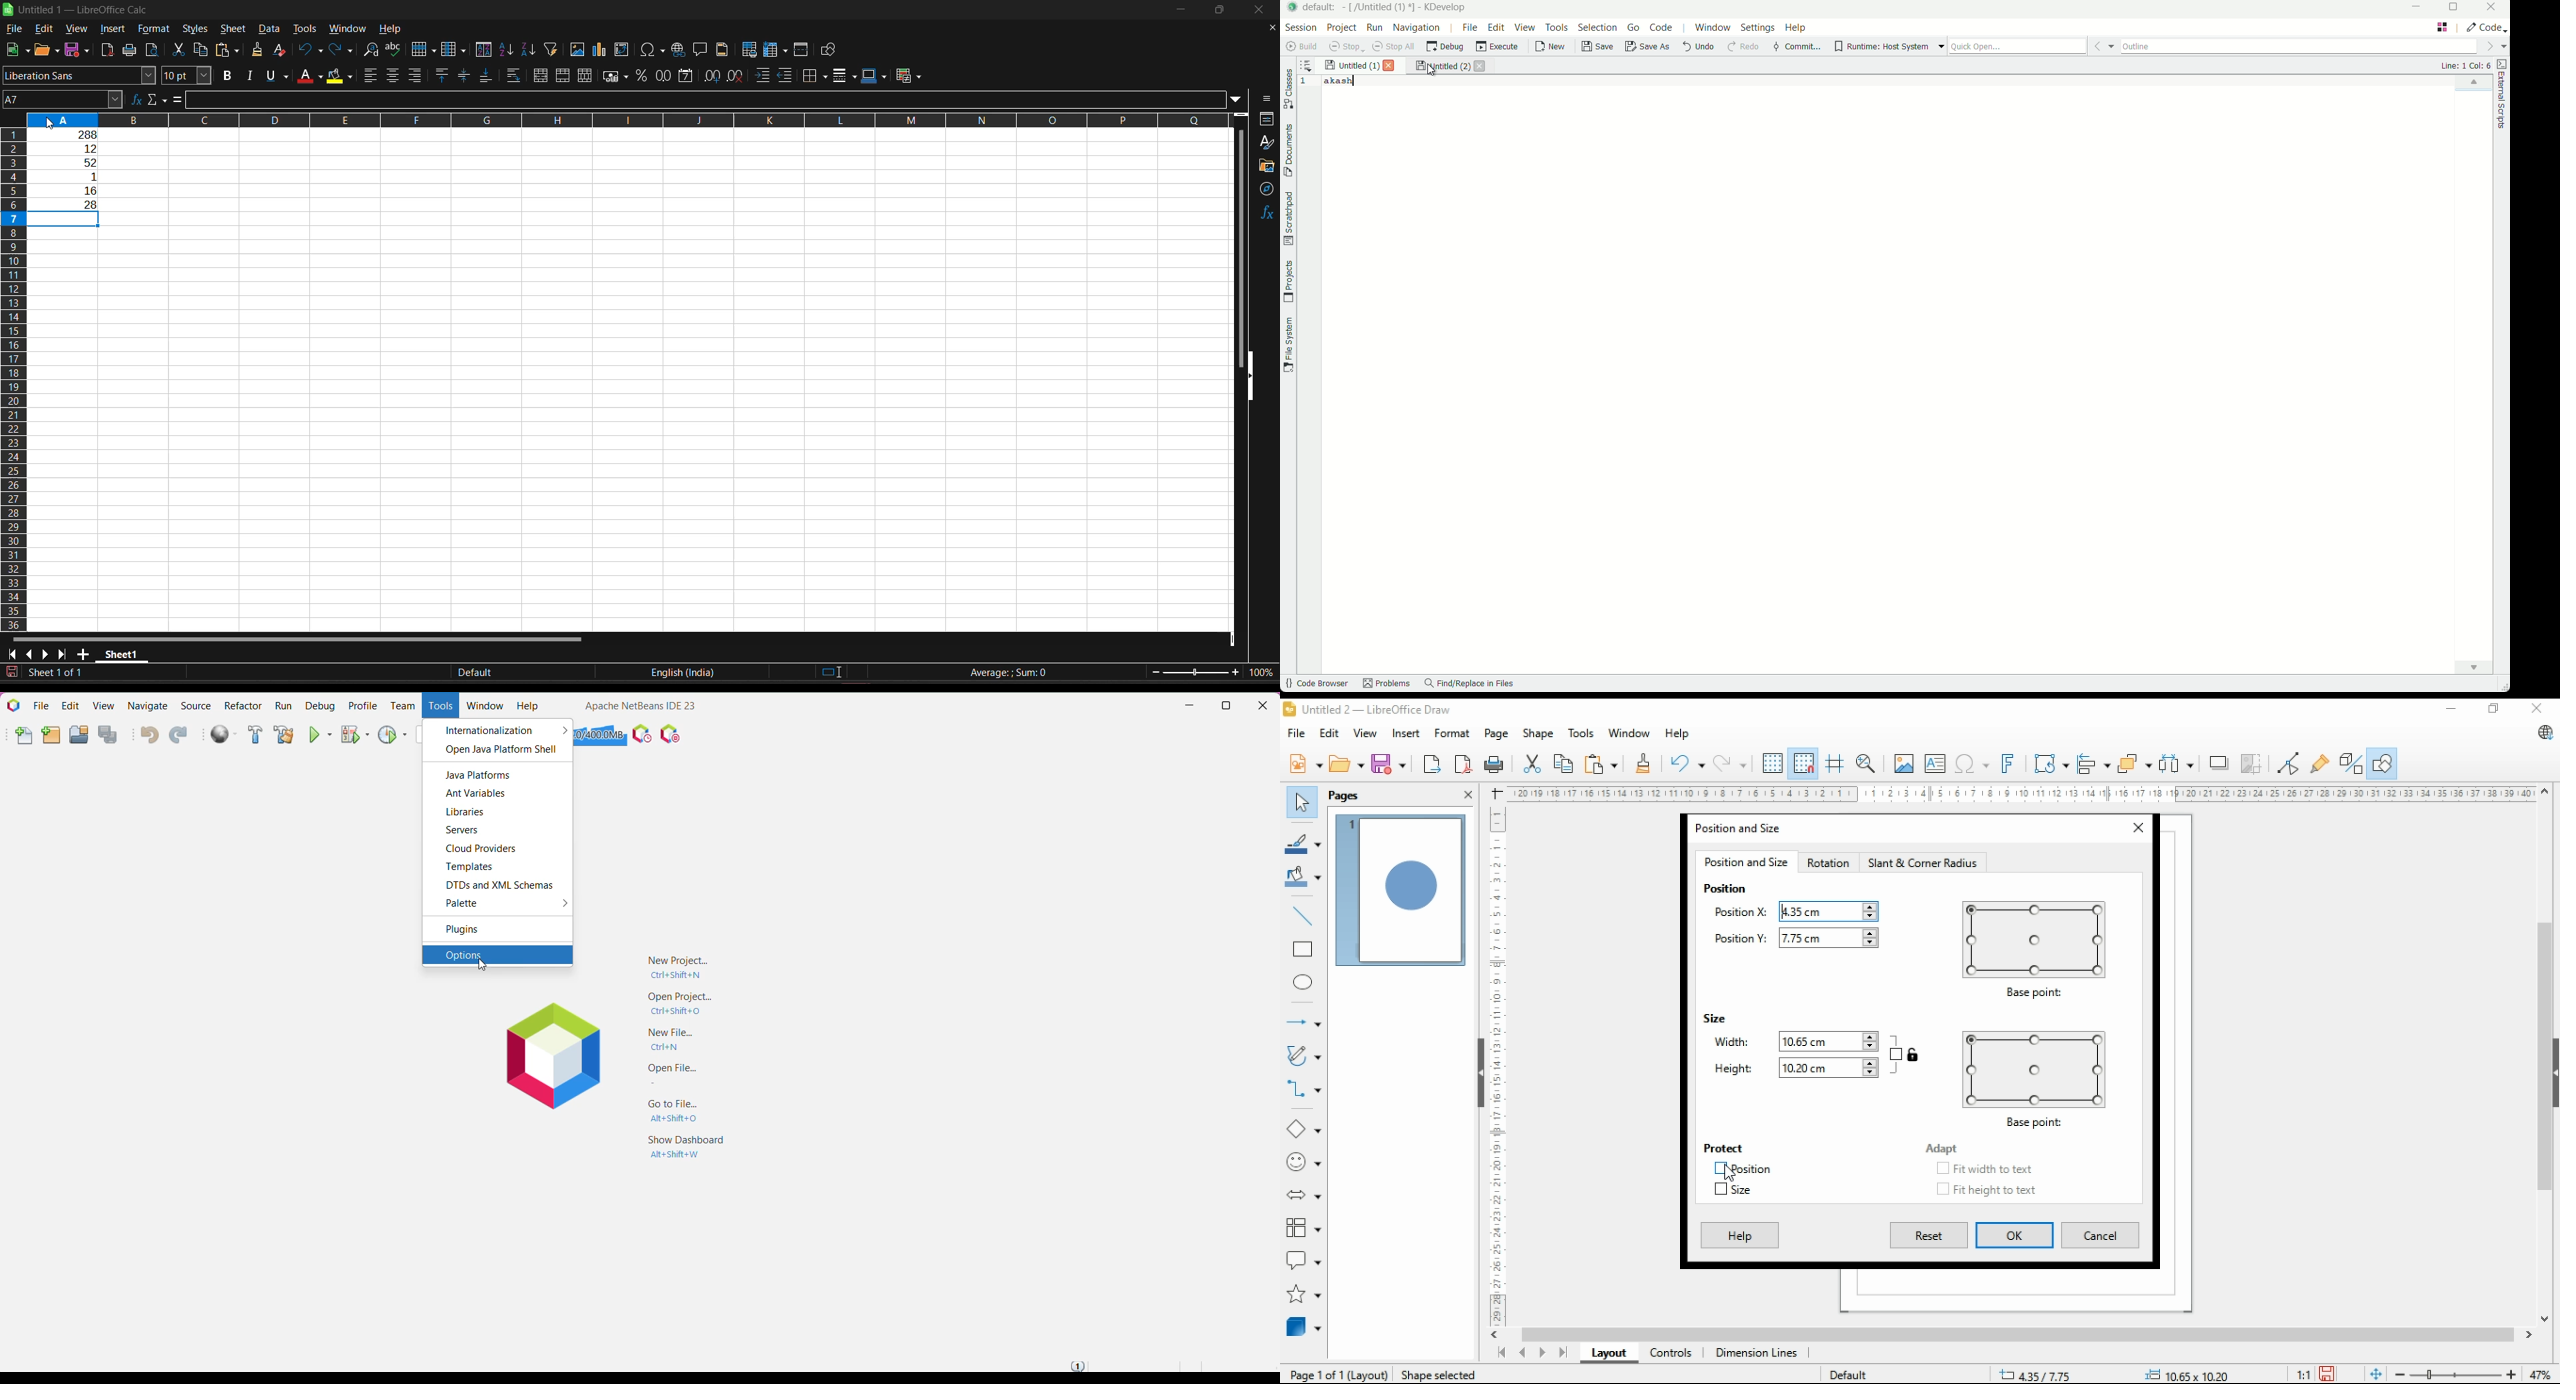 The height and width of the screenshot is (1400, 2576). Describe the element at coordinates (831, 50) in the screenshot. I see `show draw function` at that location.